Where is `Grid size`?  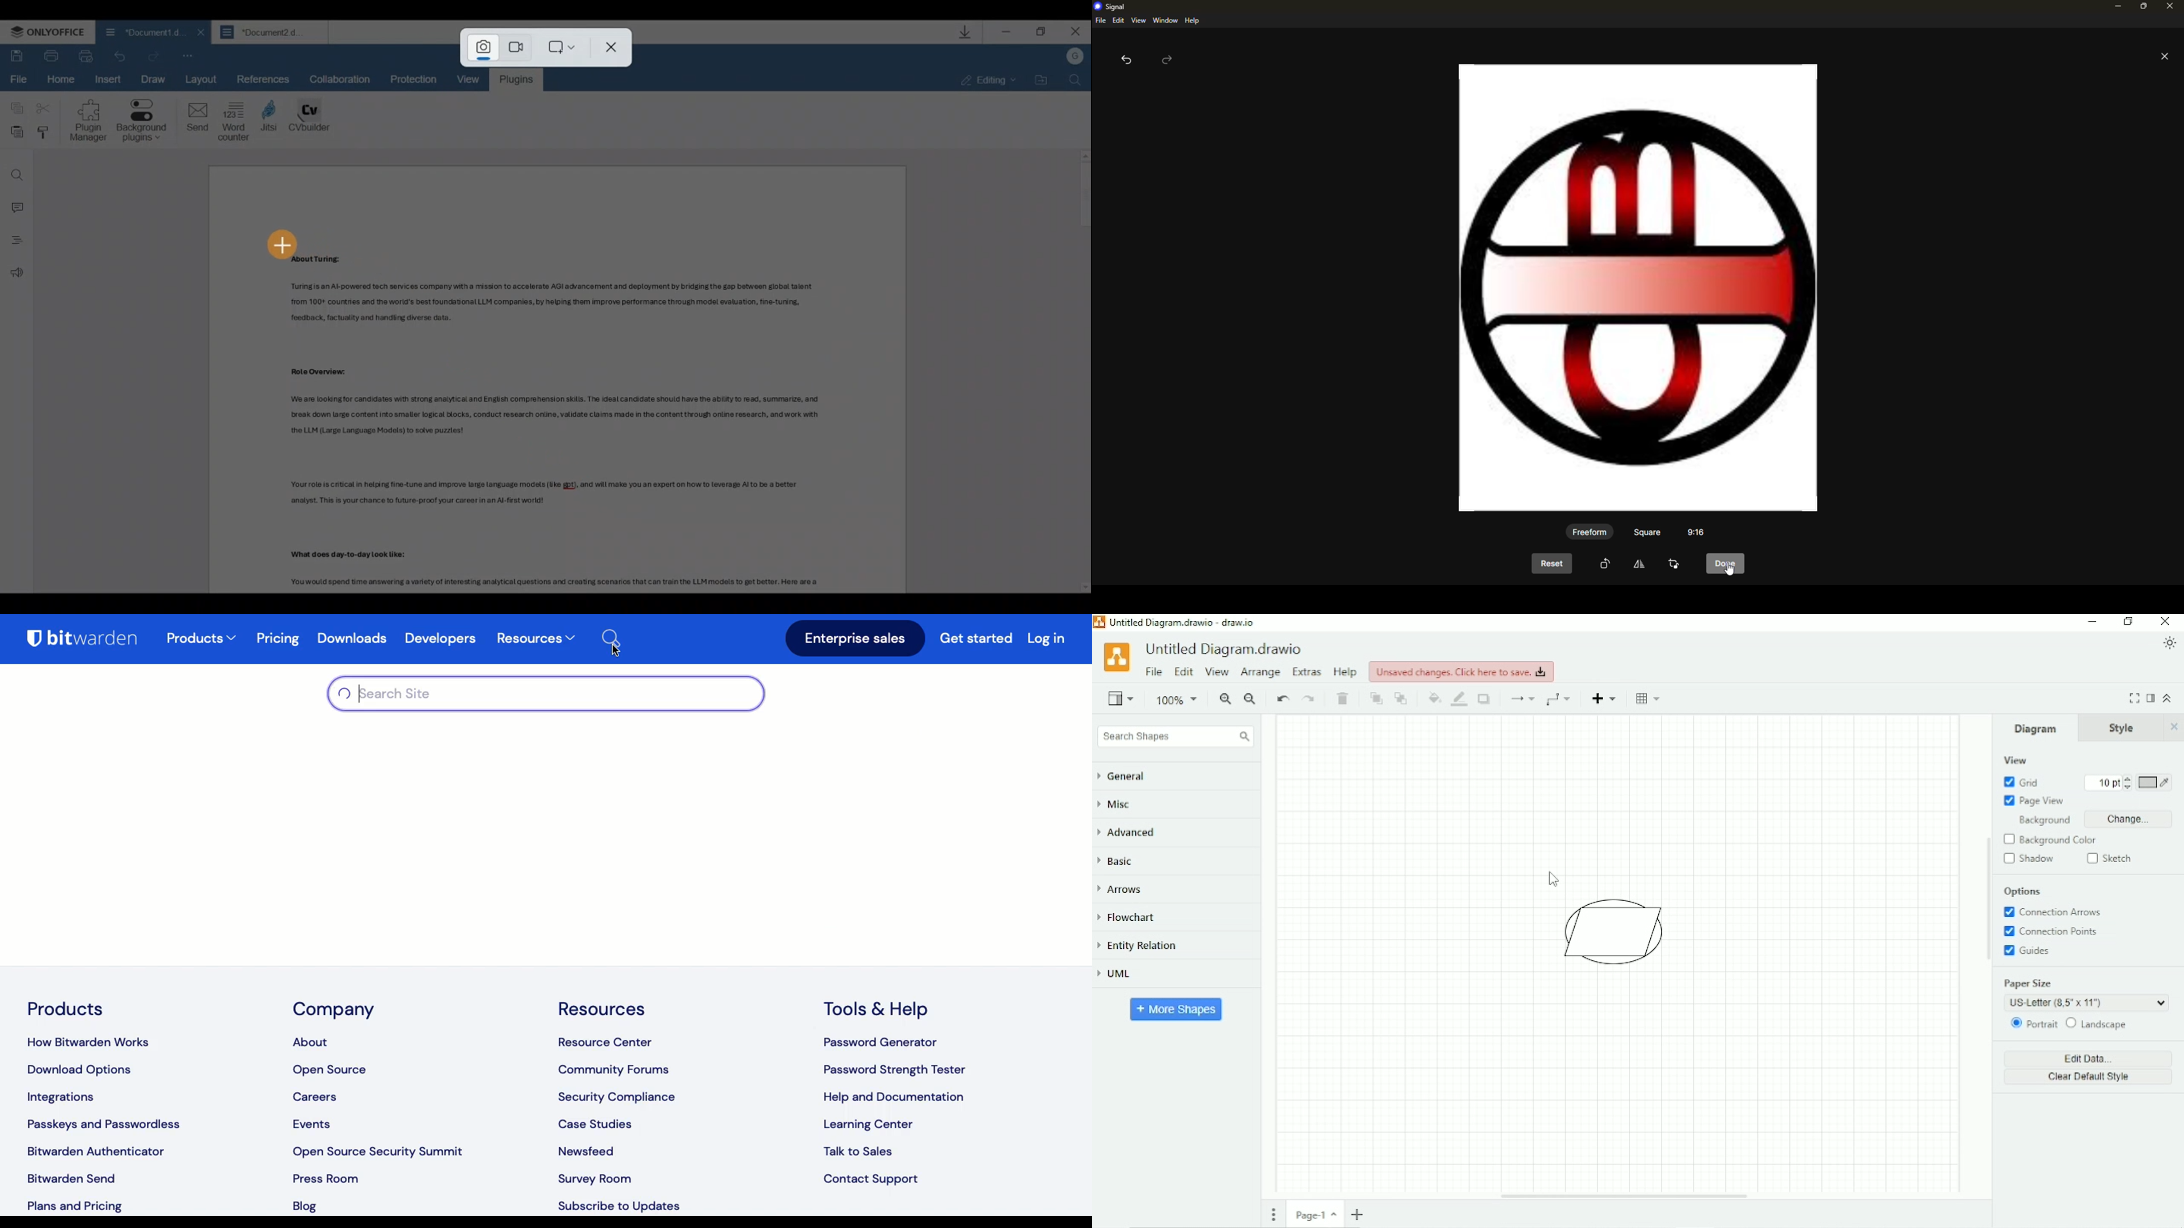
Grid size is located at coordinates (2103, 783).